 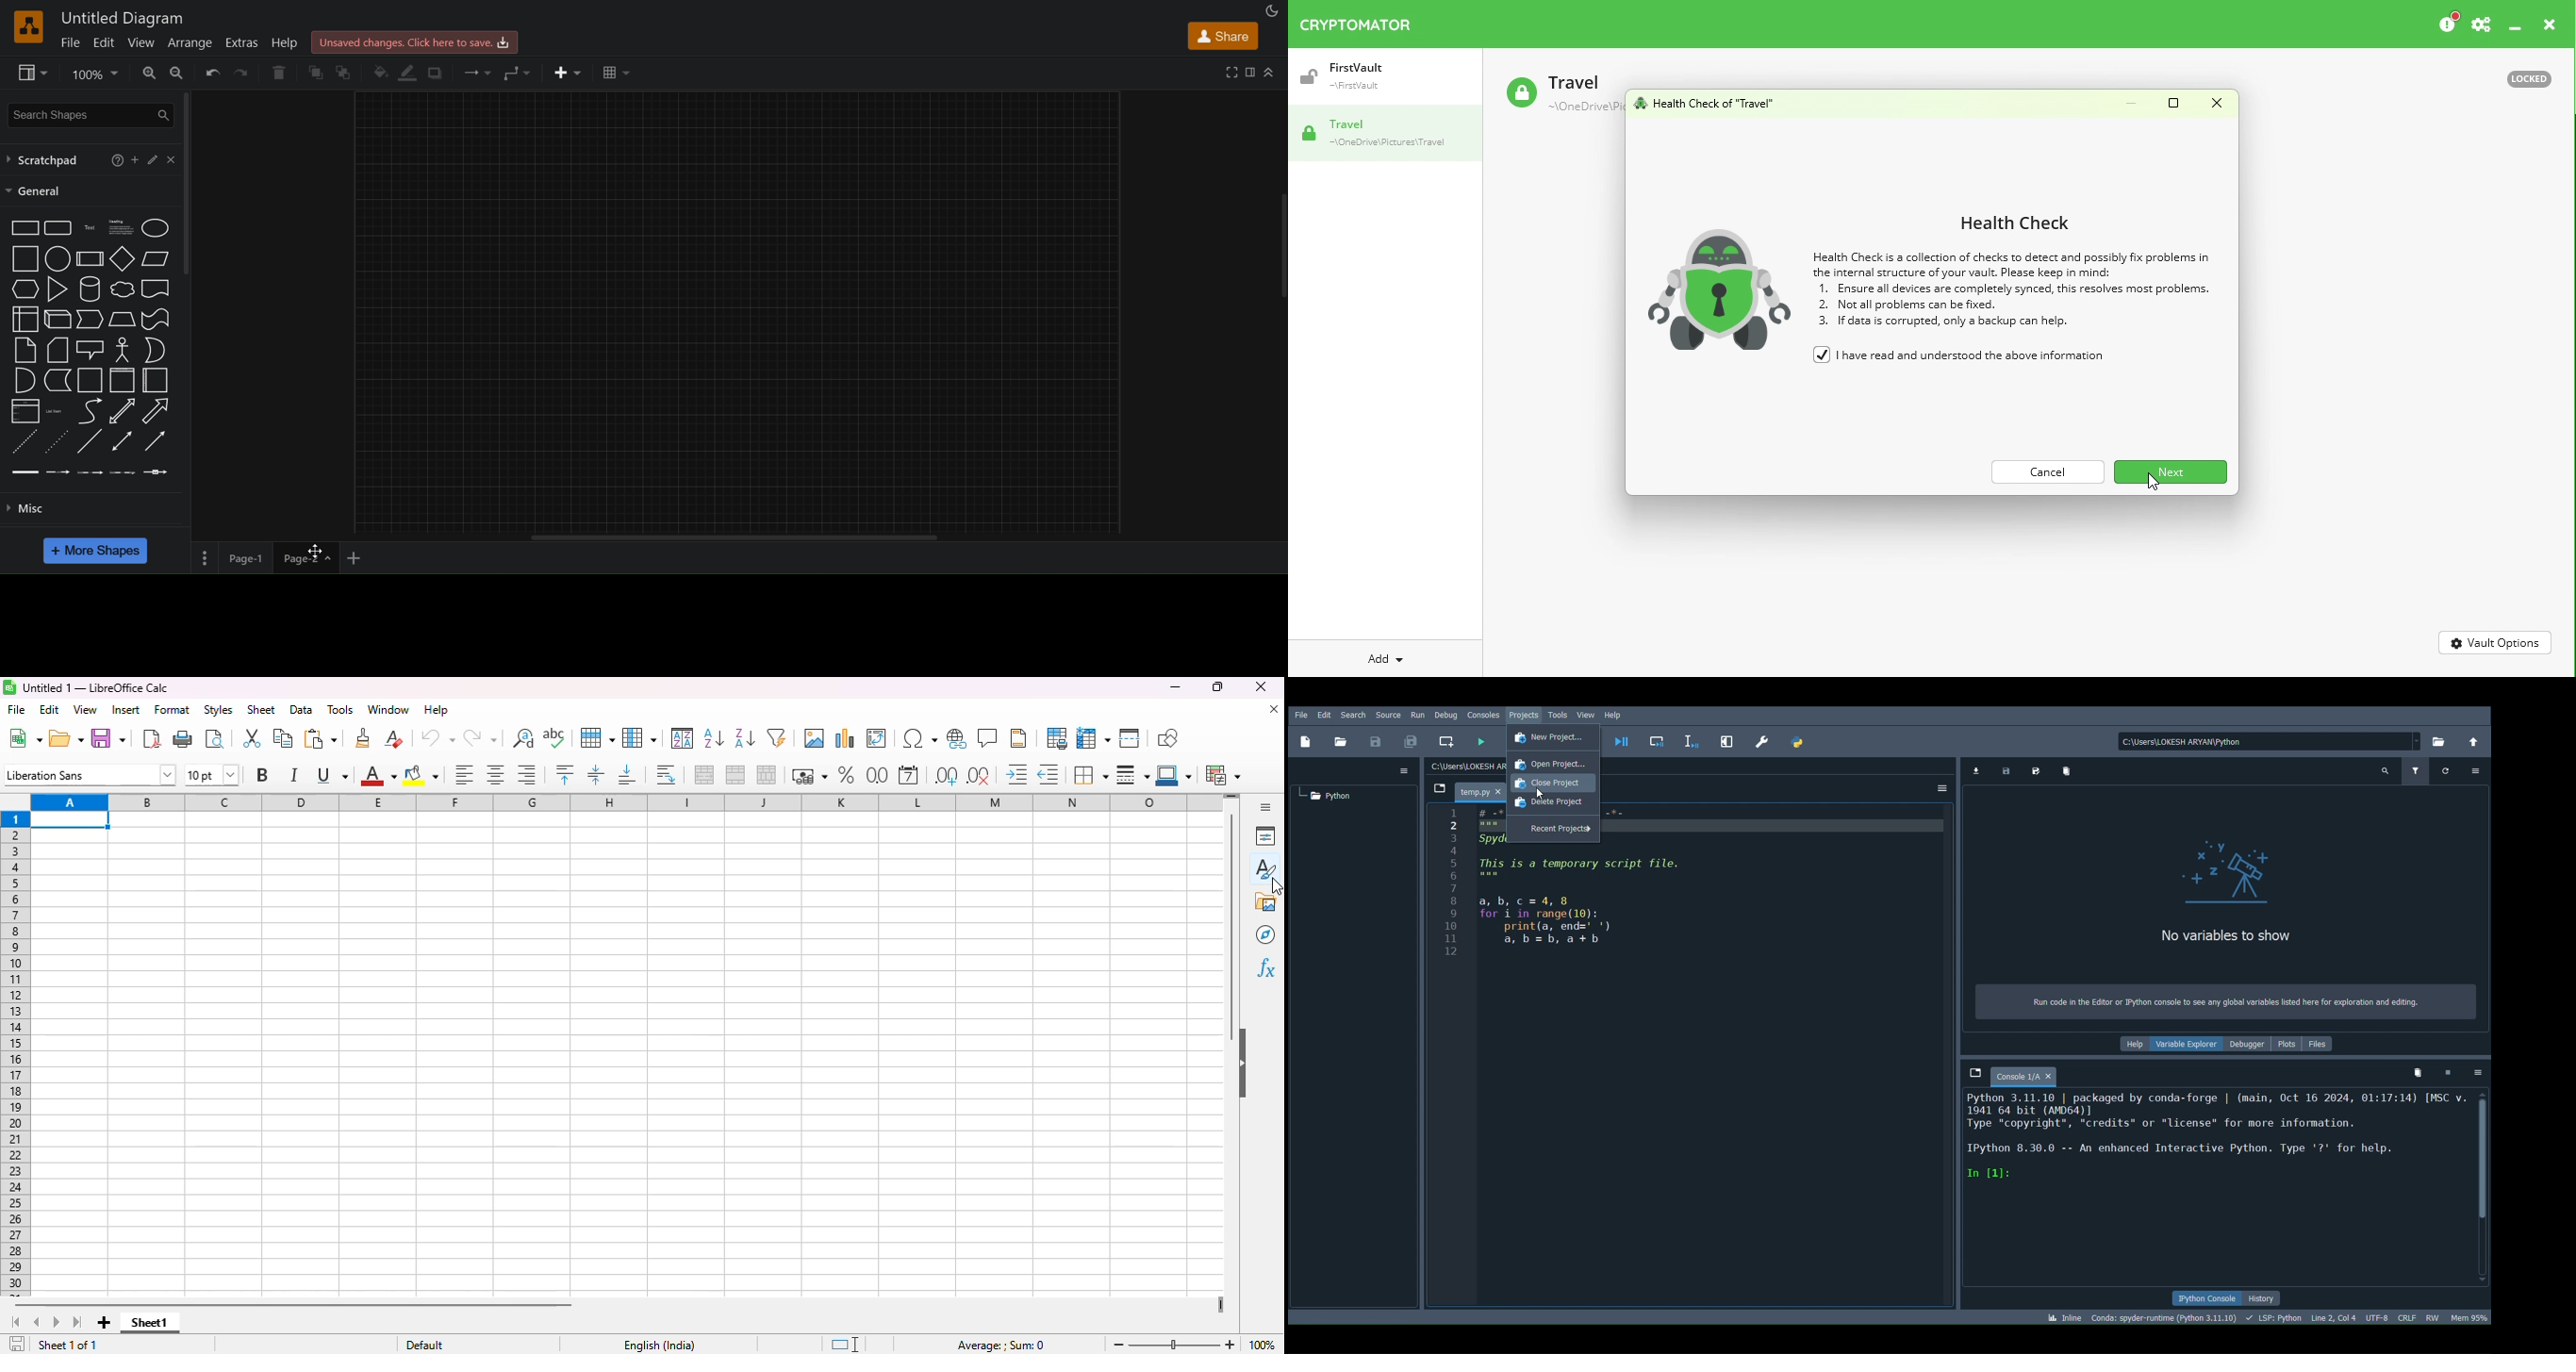 What do you see at coordinates (1766, 743) in the screenshot?
I see `Preferences` at bounding box center [1766, 743].